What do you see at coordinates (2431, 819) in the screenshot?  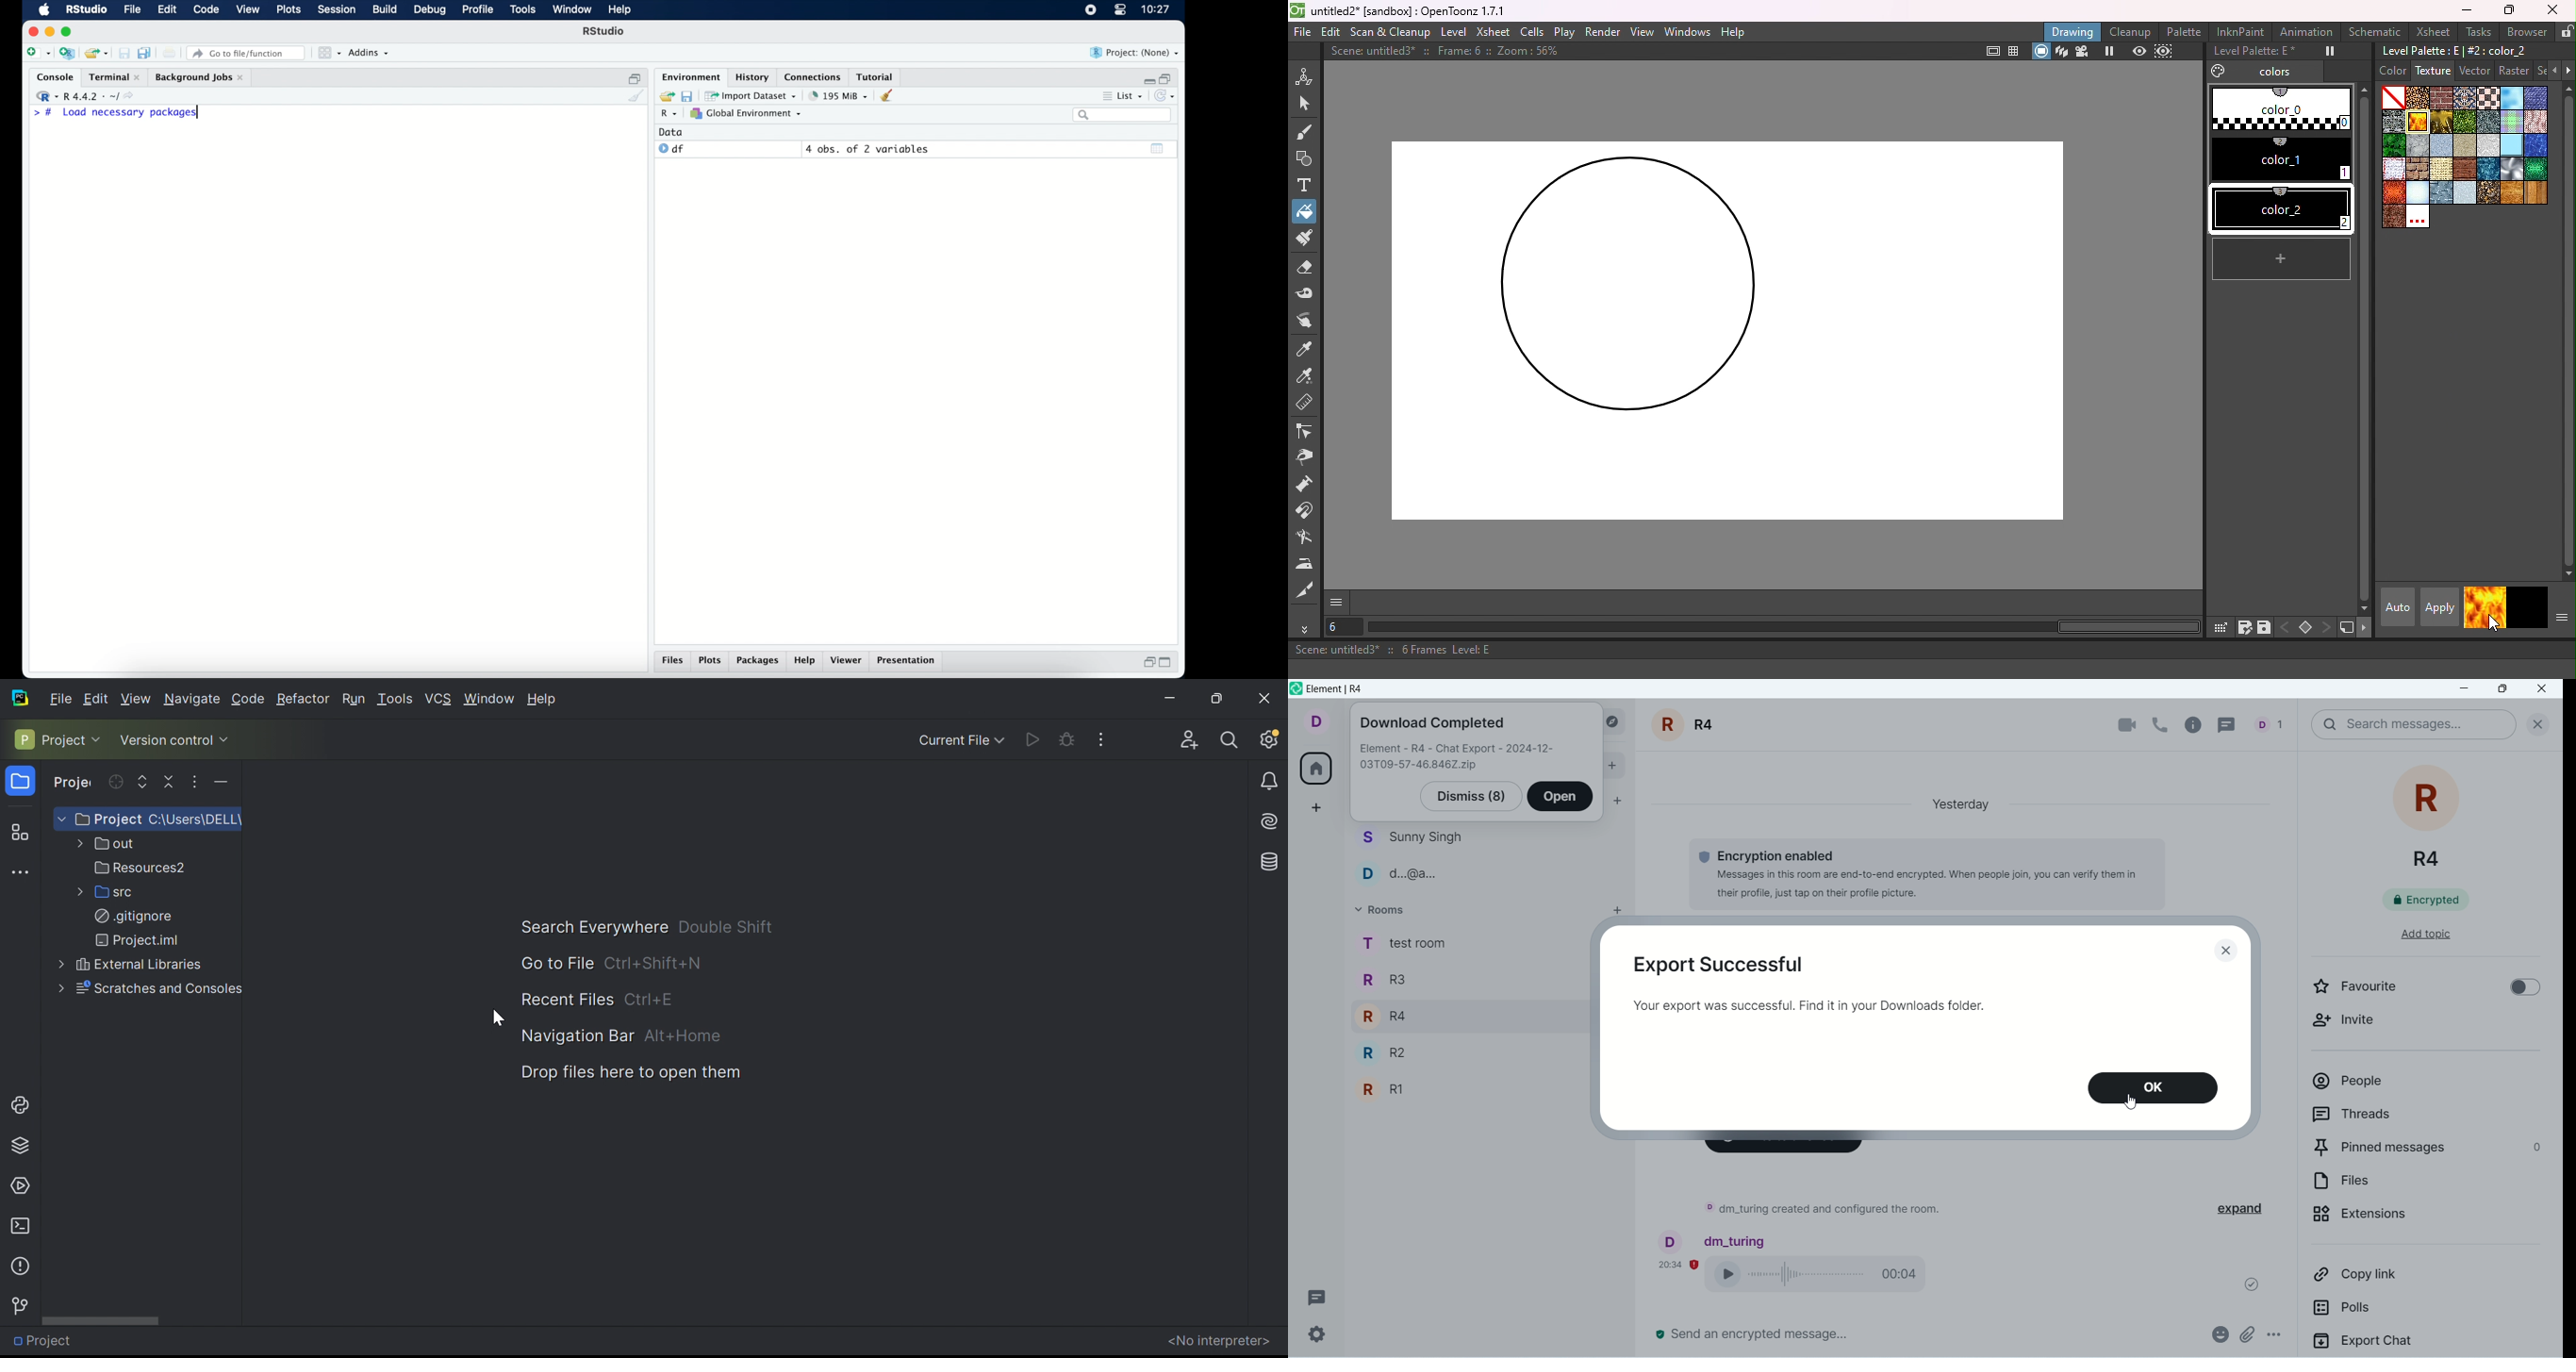 I see `room` at bounding box center [2431, 819].